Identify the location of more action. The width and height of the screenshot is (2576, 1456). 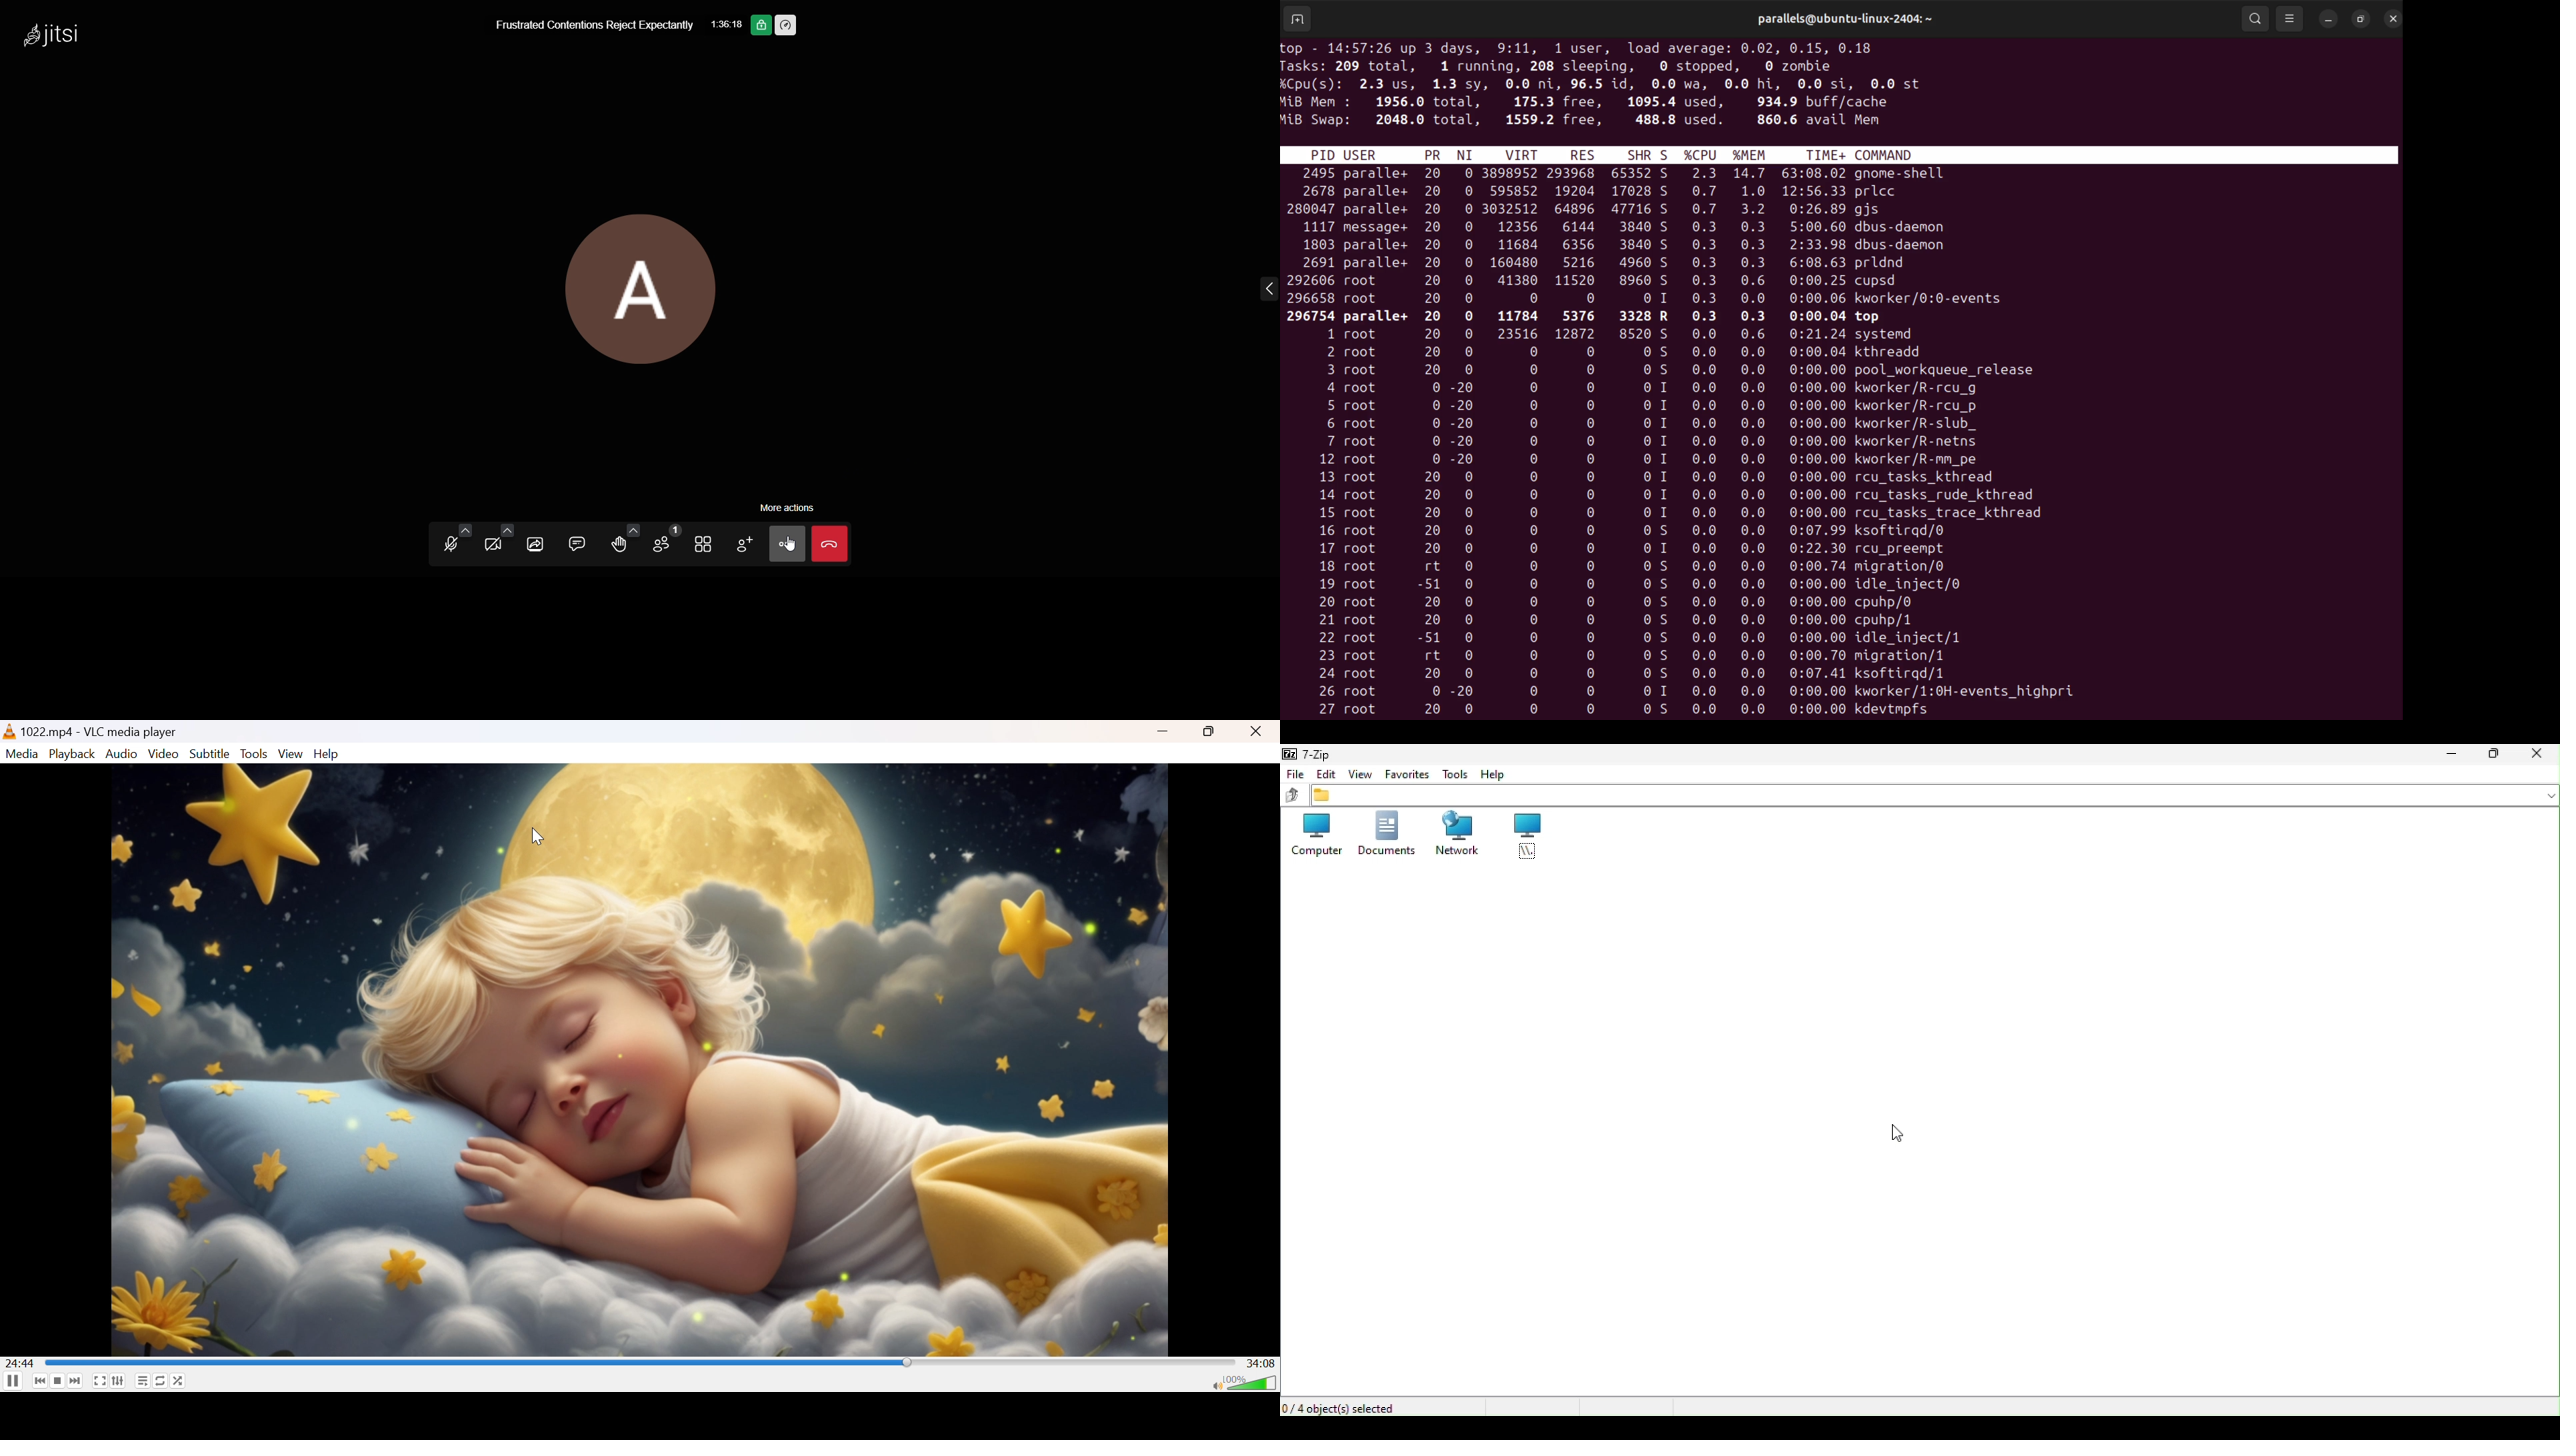
(789, 545).